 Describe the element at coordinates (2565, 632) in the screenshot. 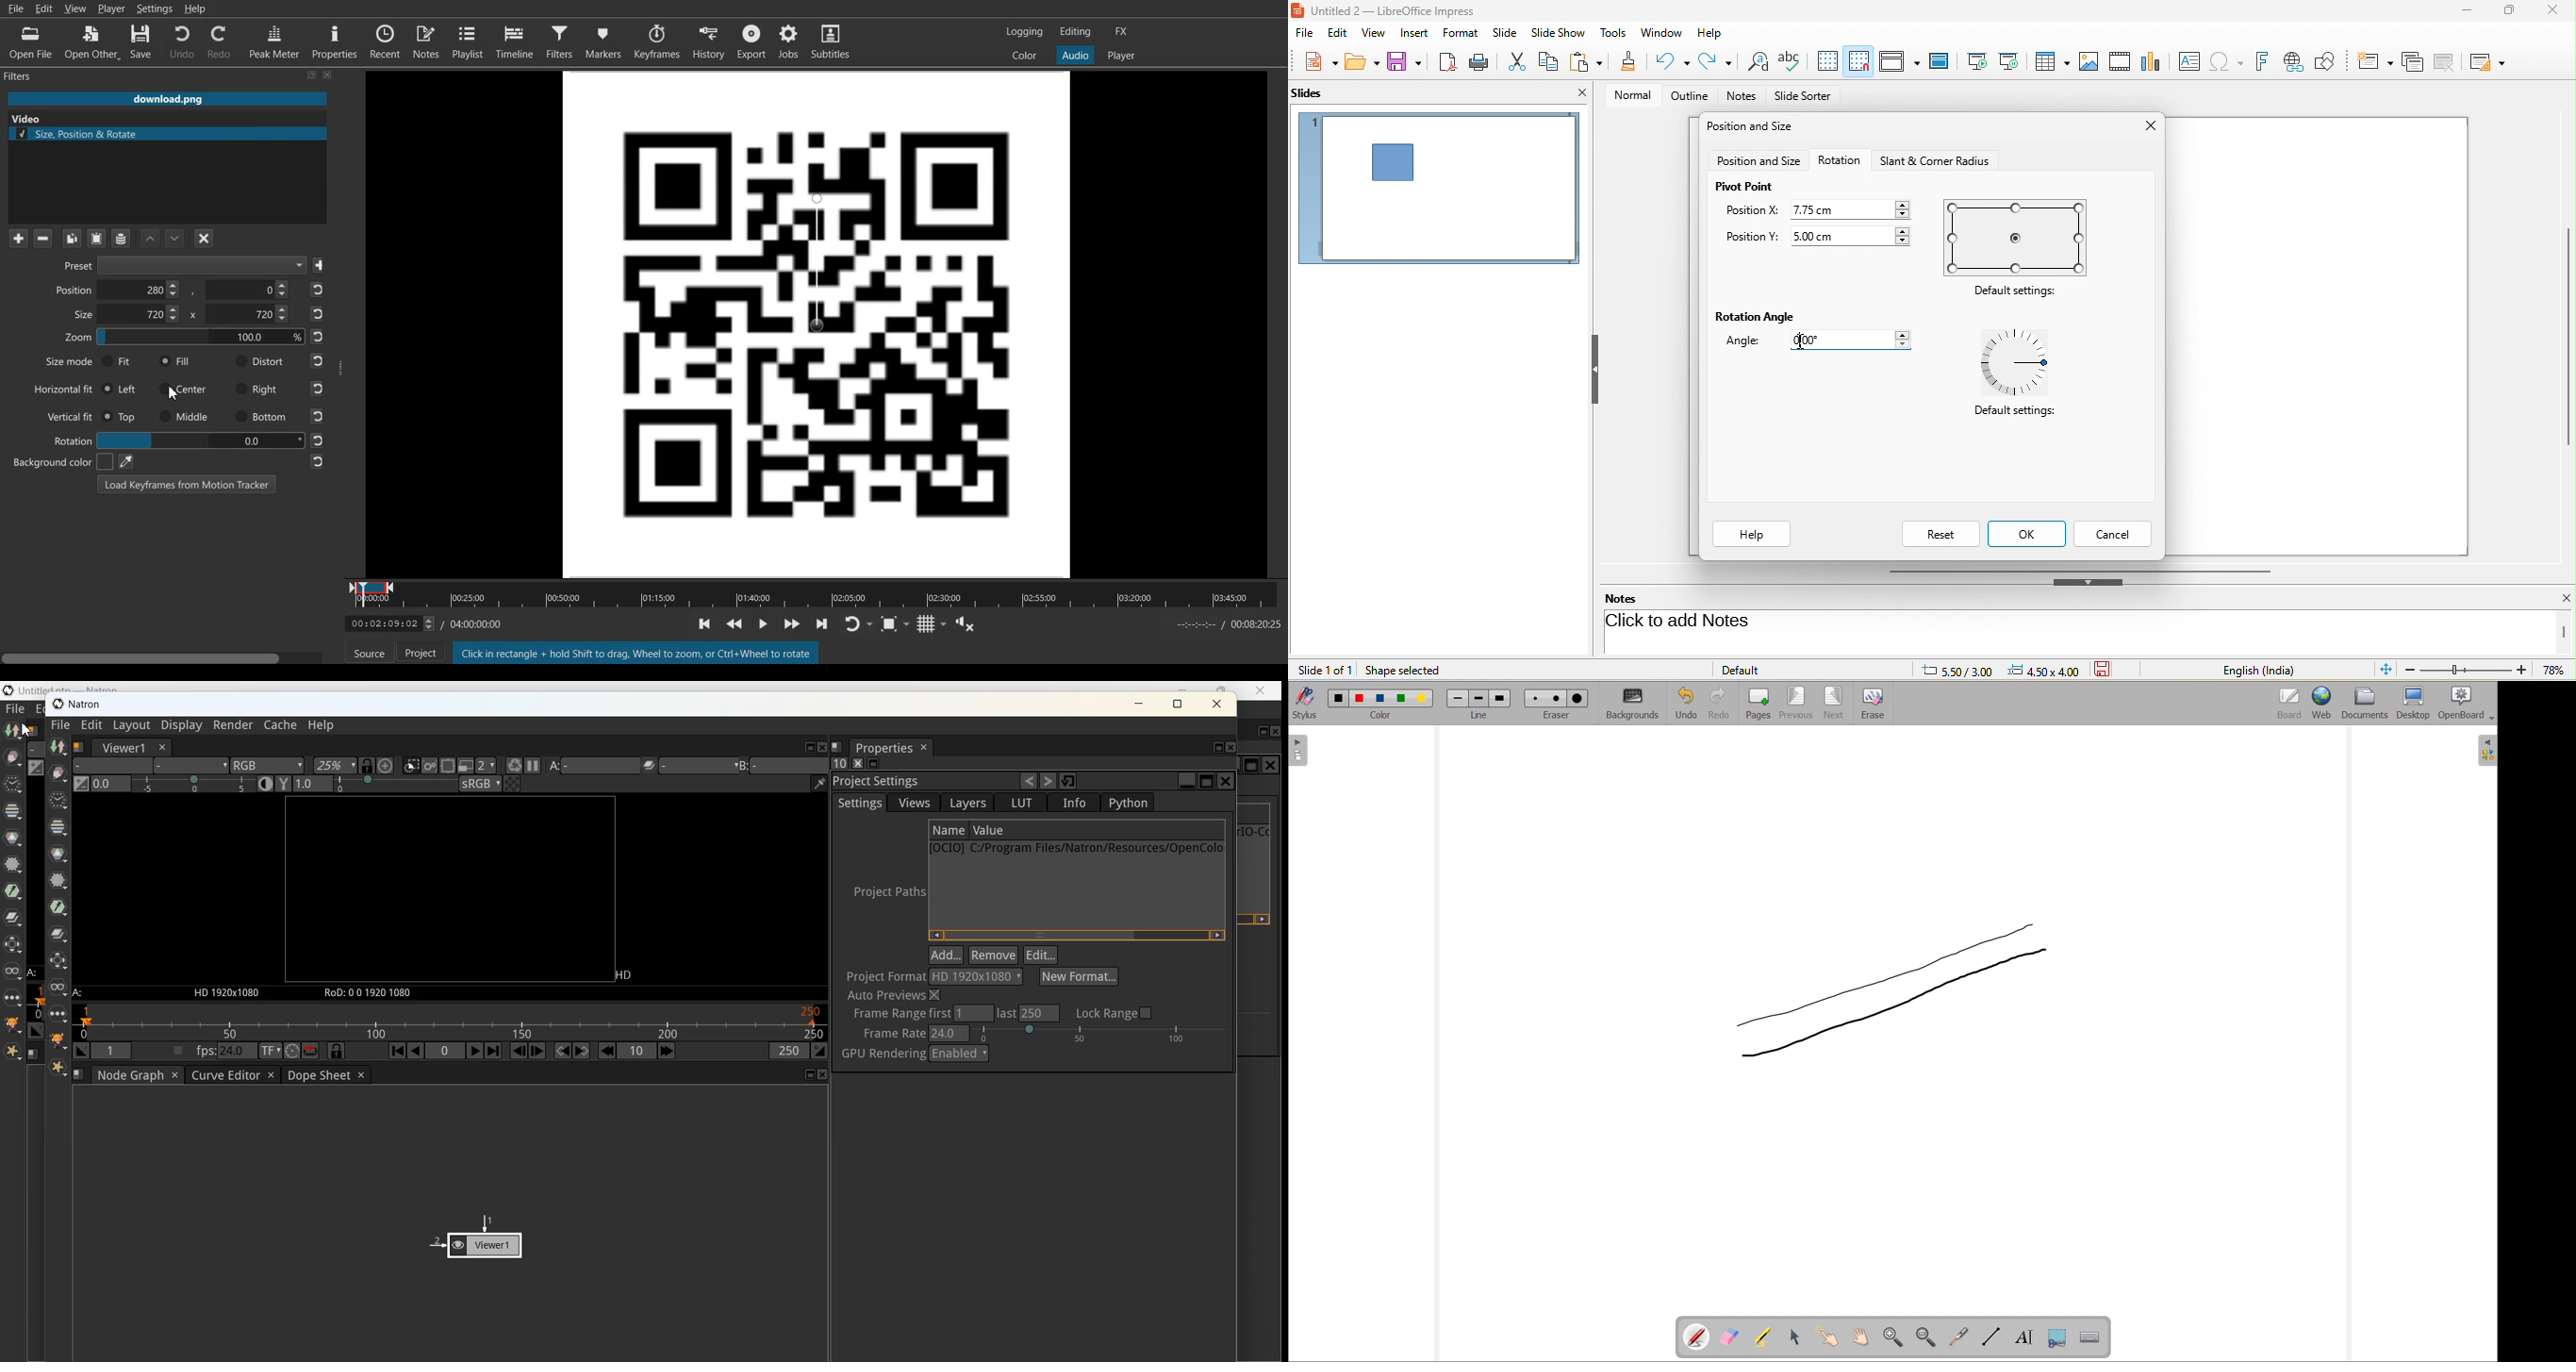

I see `vertical scroll bar` at that location.